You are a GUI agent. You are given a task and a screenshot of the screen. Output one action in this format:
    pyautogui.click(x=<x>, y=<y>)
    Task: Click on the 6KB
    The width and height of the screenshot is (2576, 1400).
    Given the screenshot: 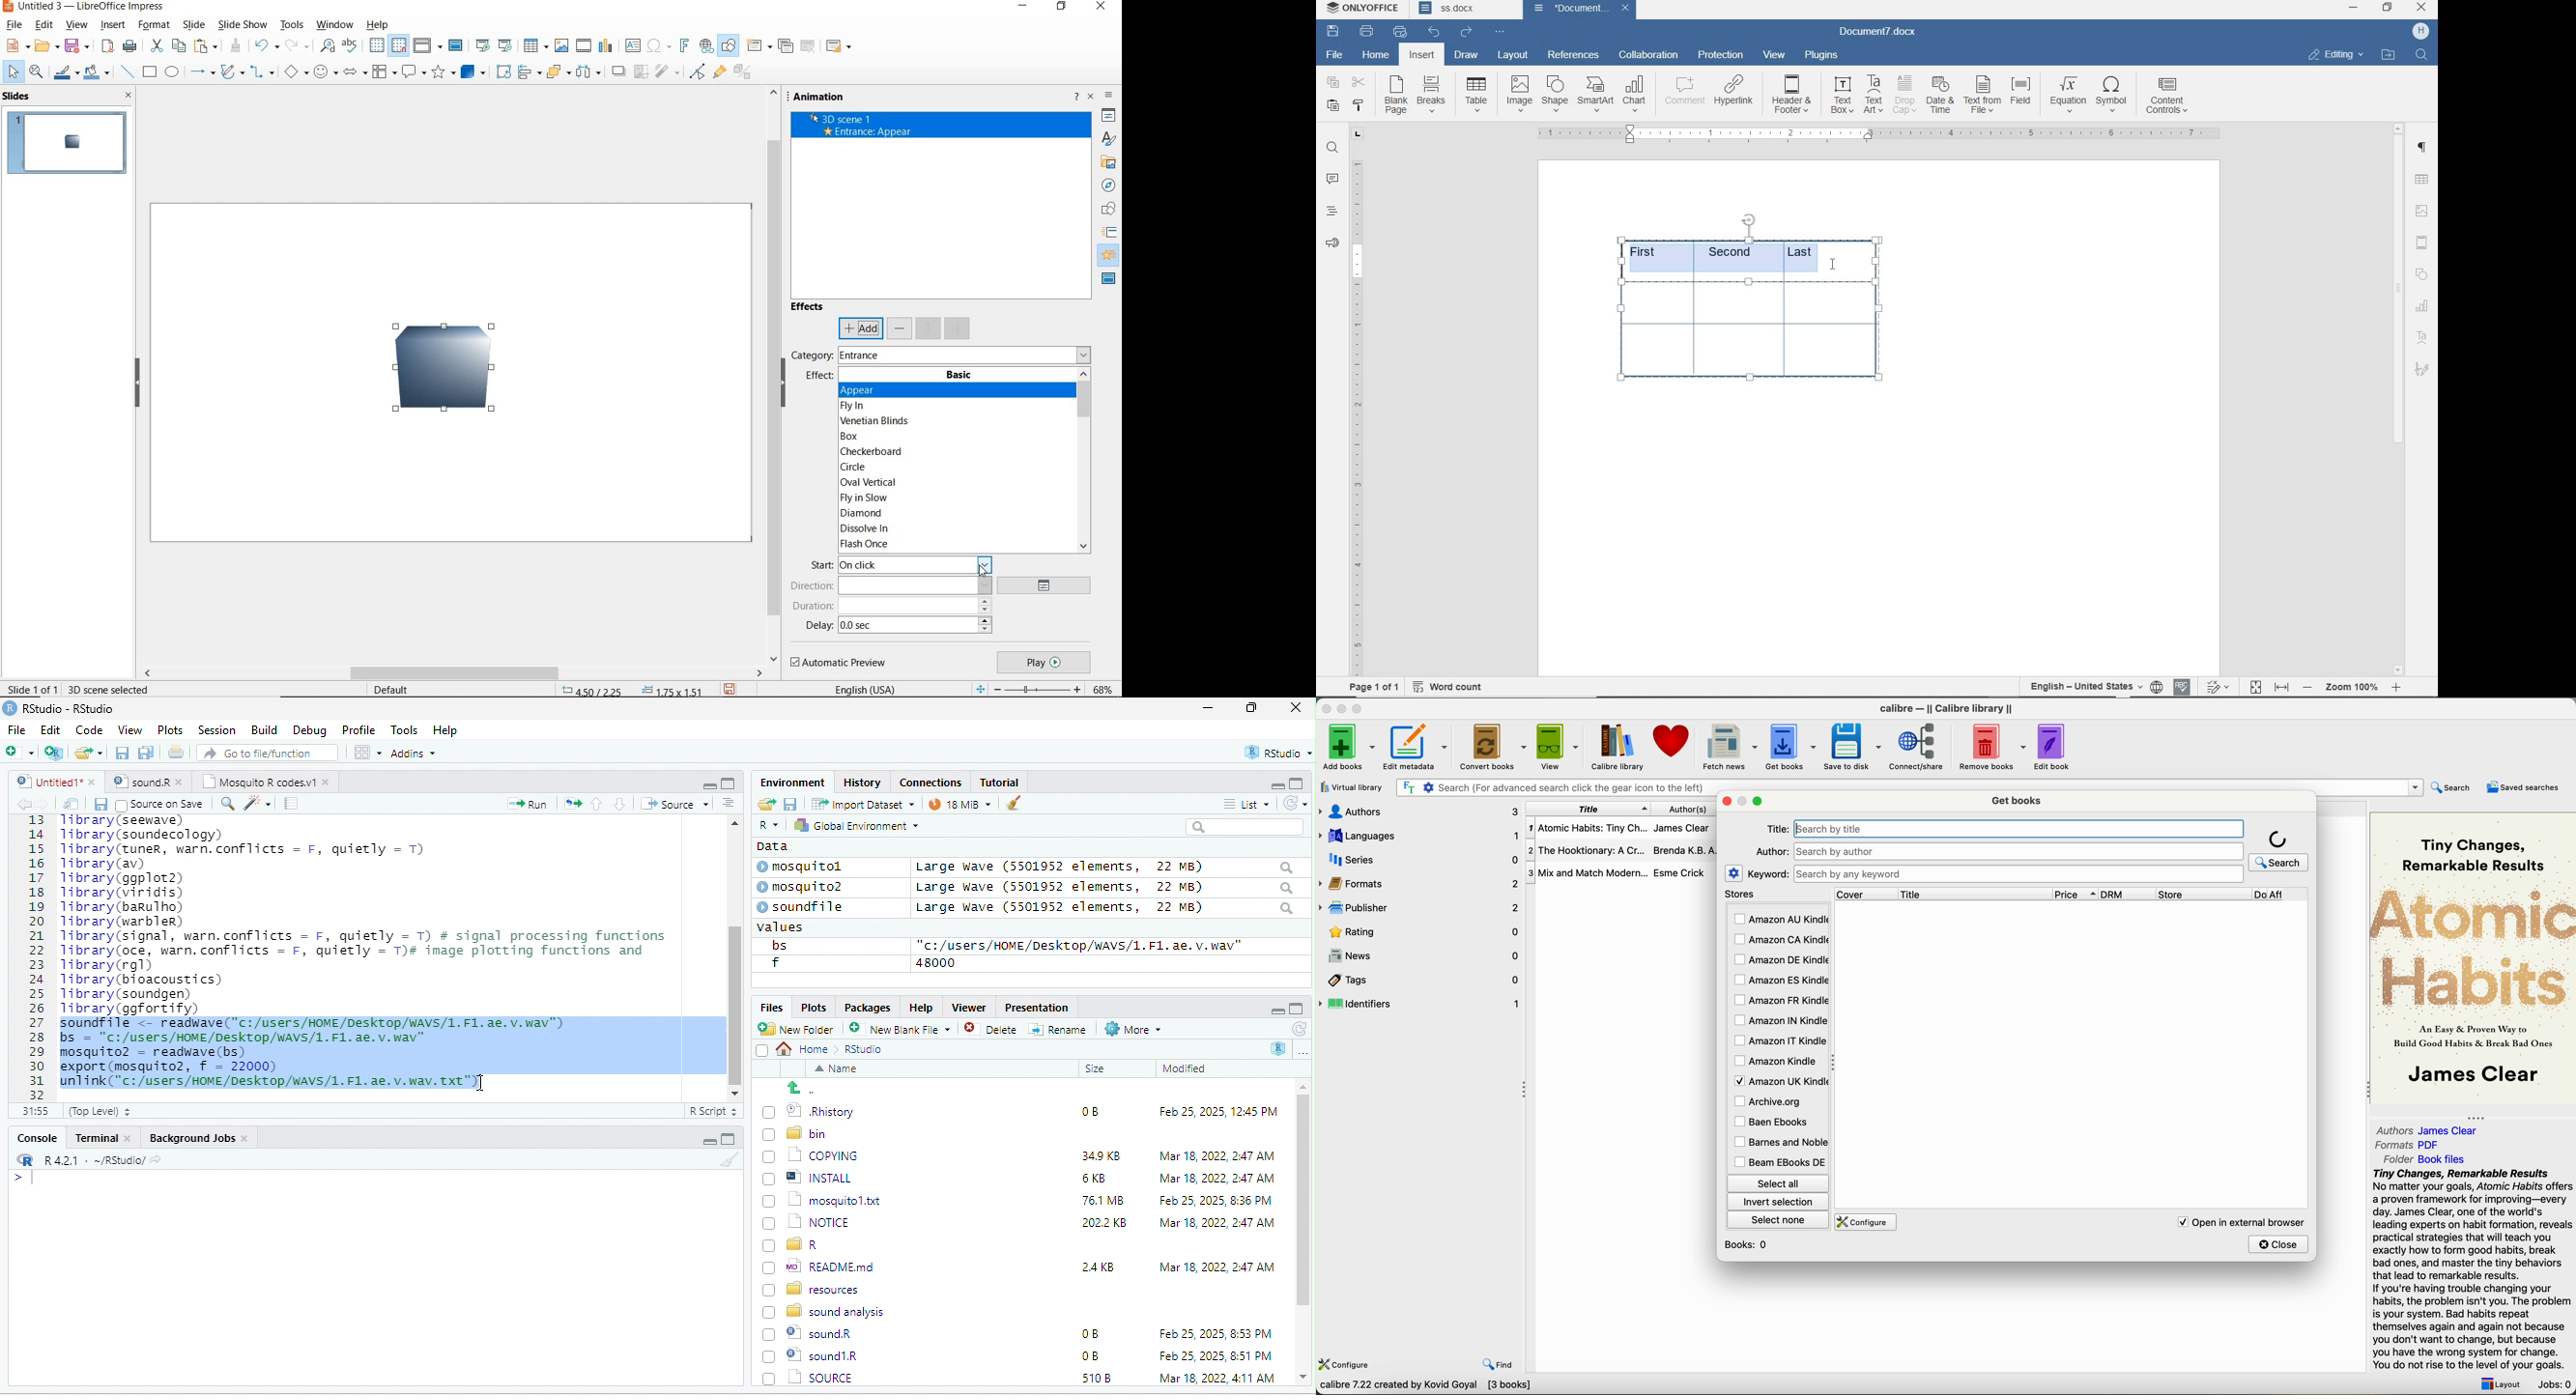 What is the action you would take?
    pyautogui.click(x=1095, y=1179)
    